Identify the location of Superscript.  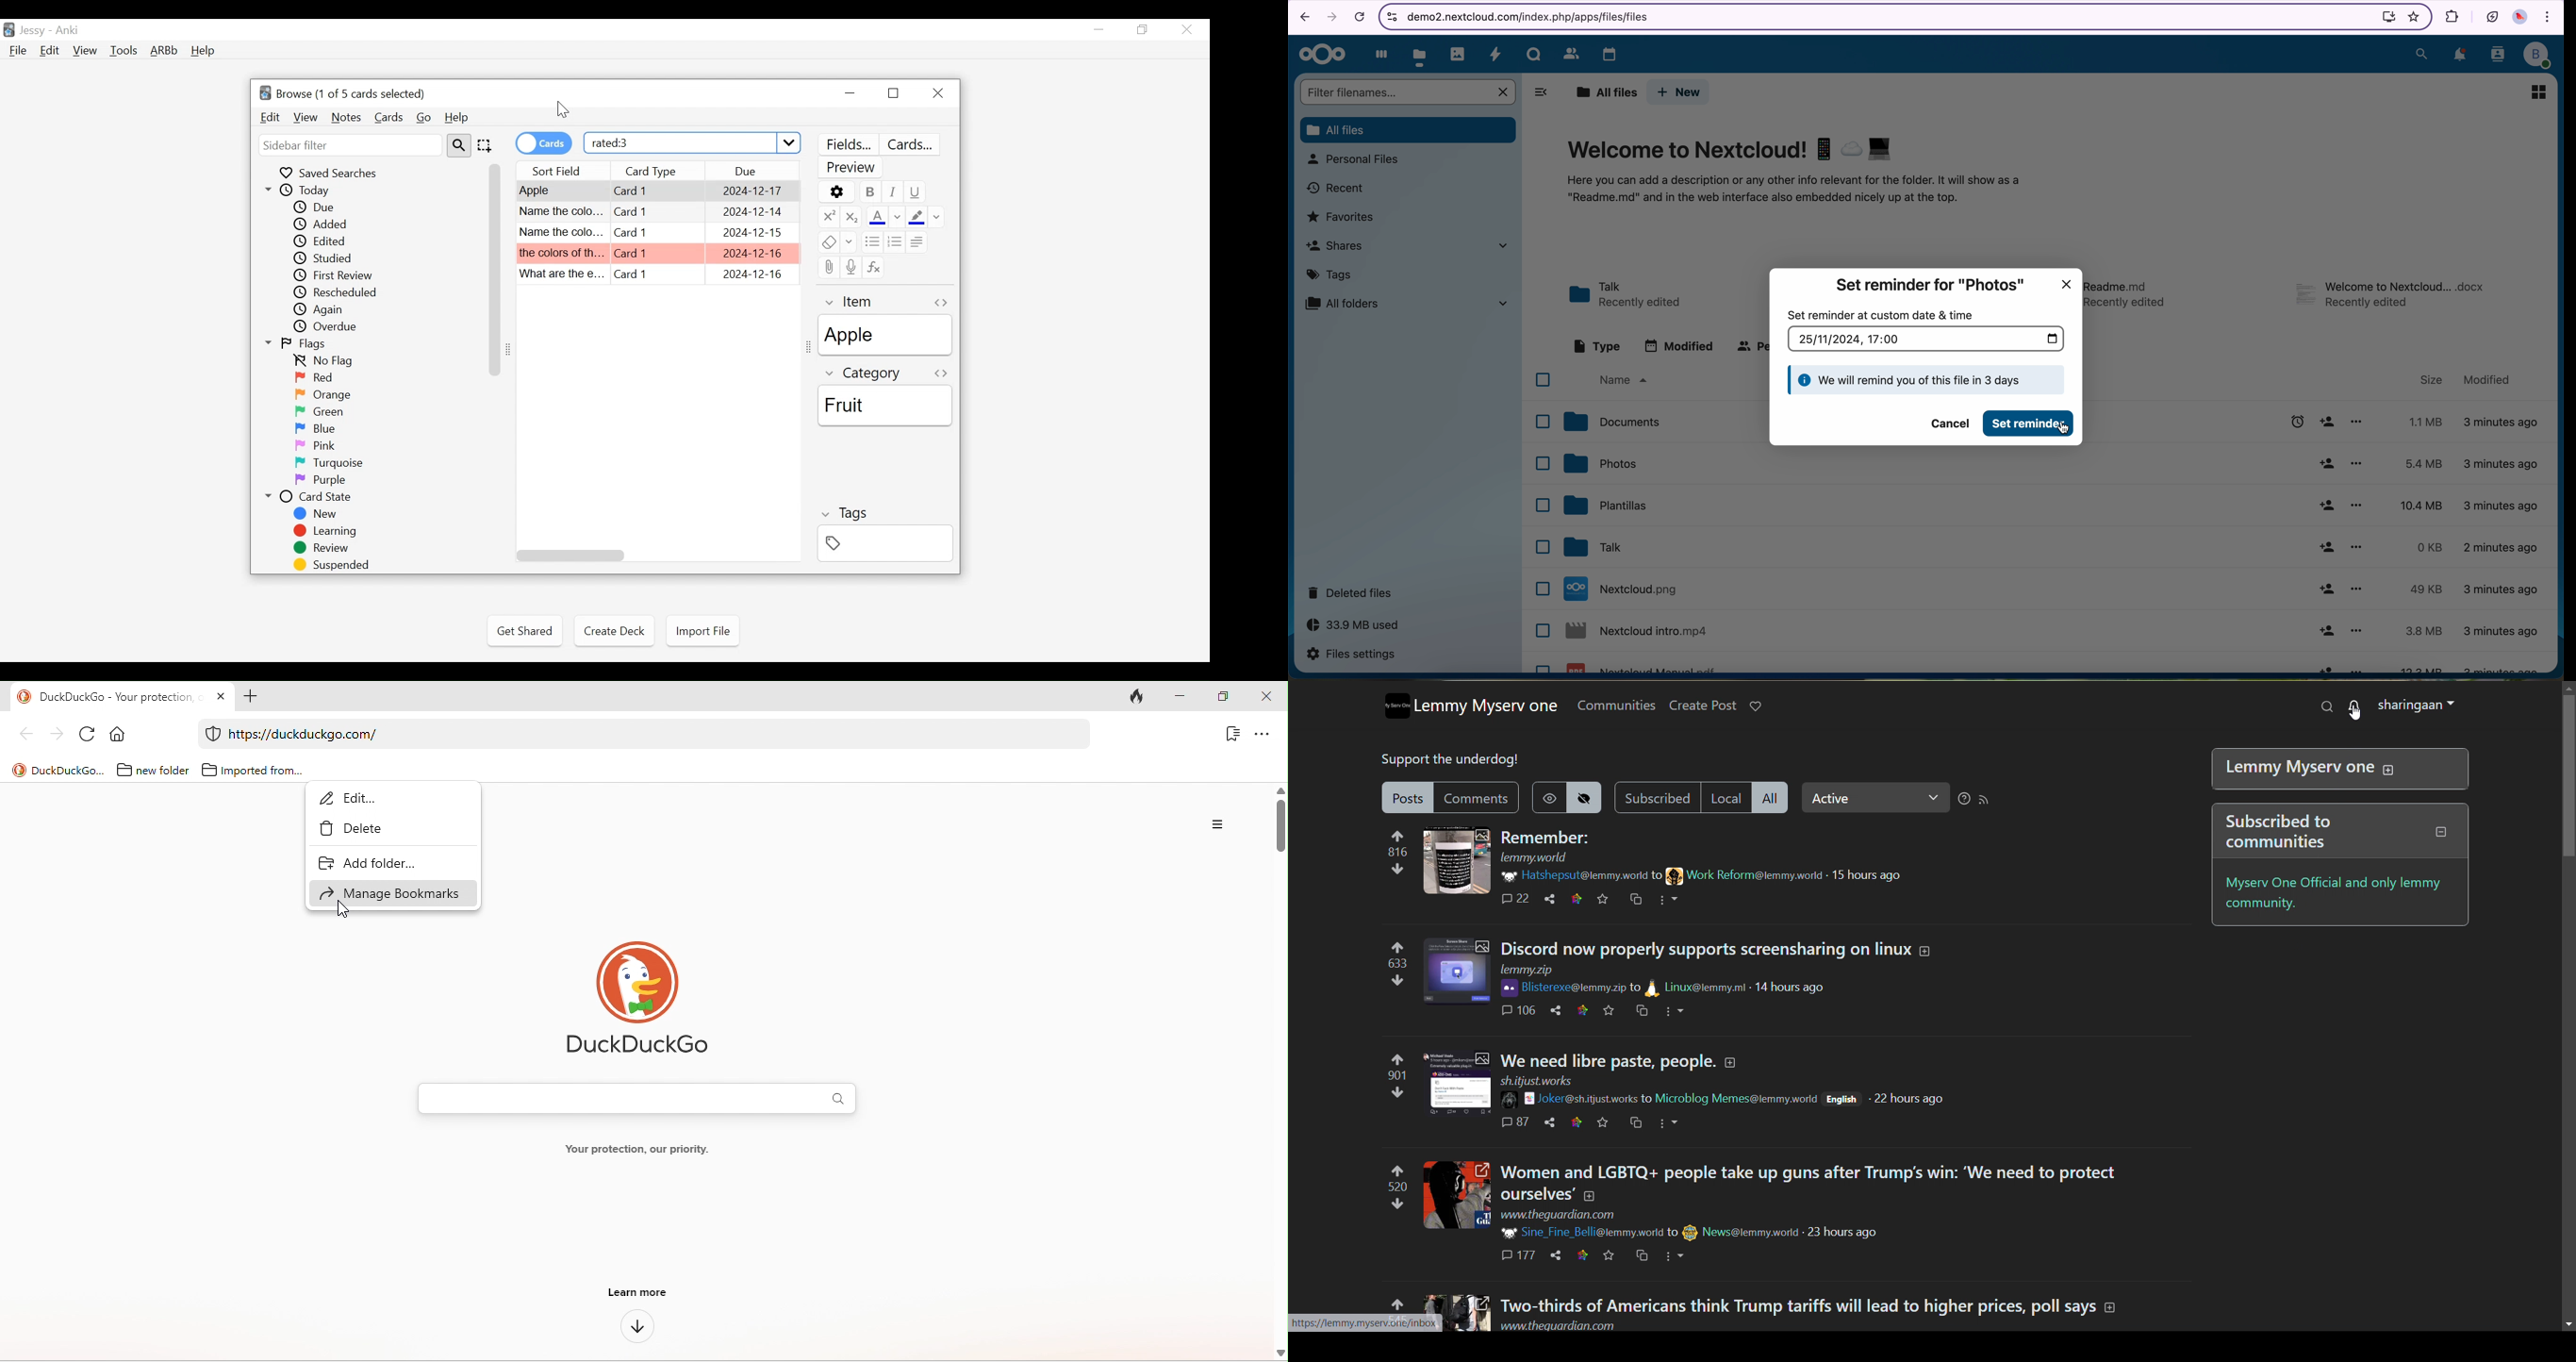
(829, 216).